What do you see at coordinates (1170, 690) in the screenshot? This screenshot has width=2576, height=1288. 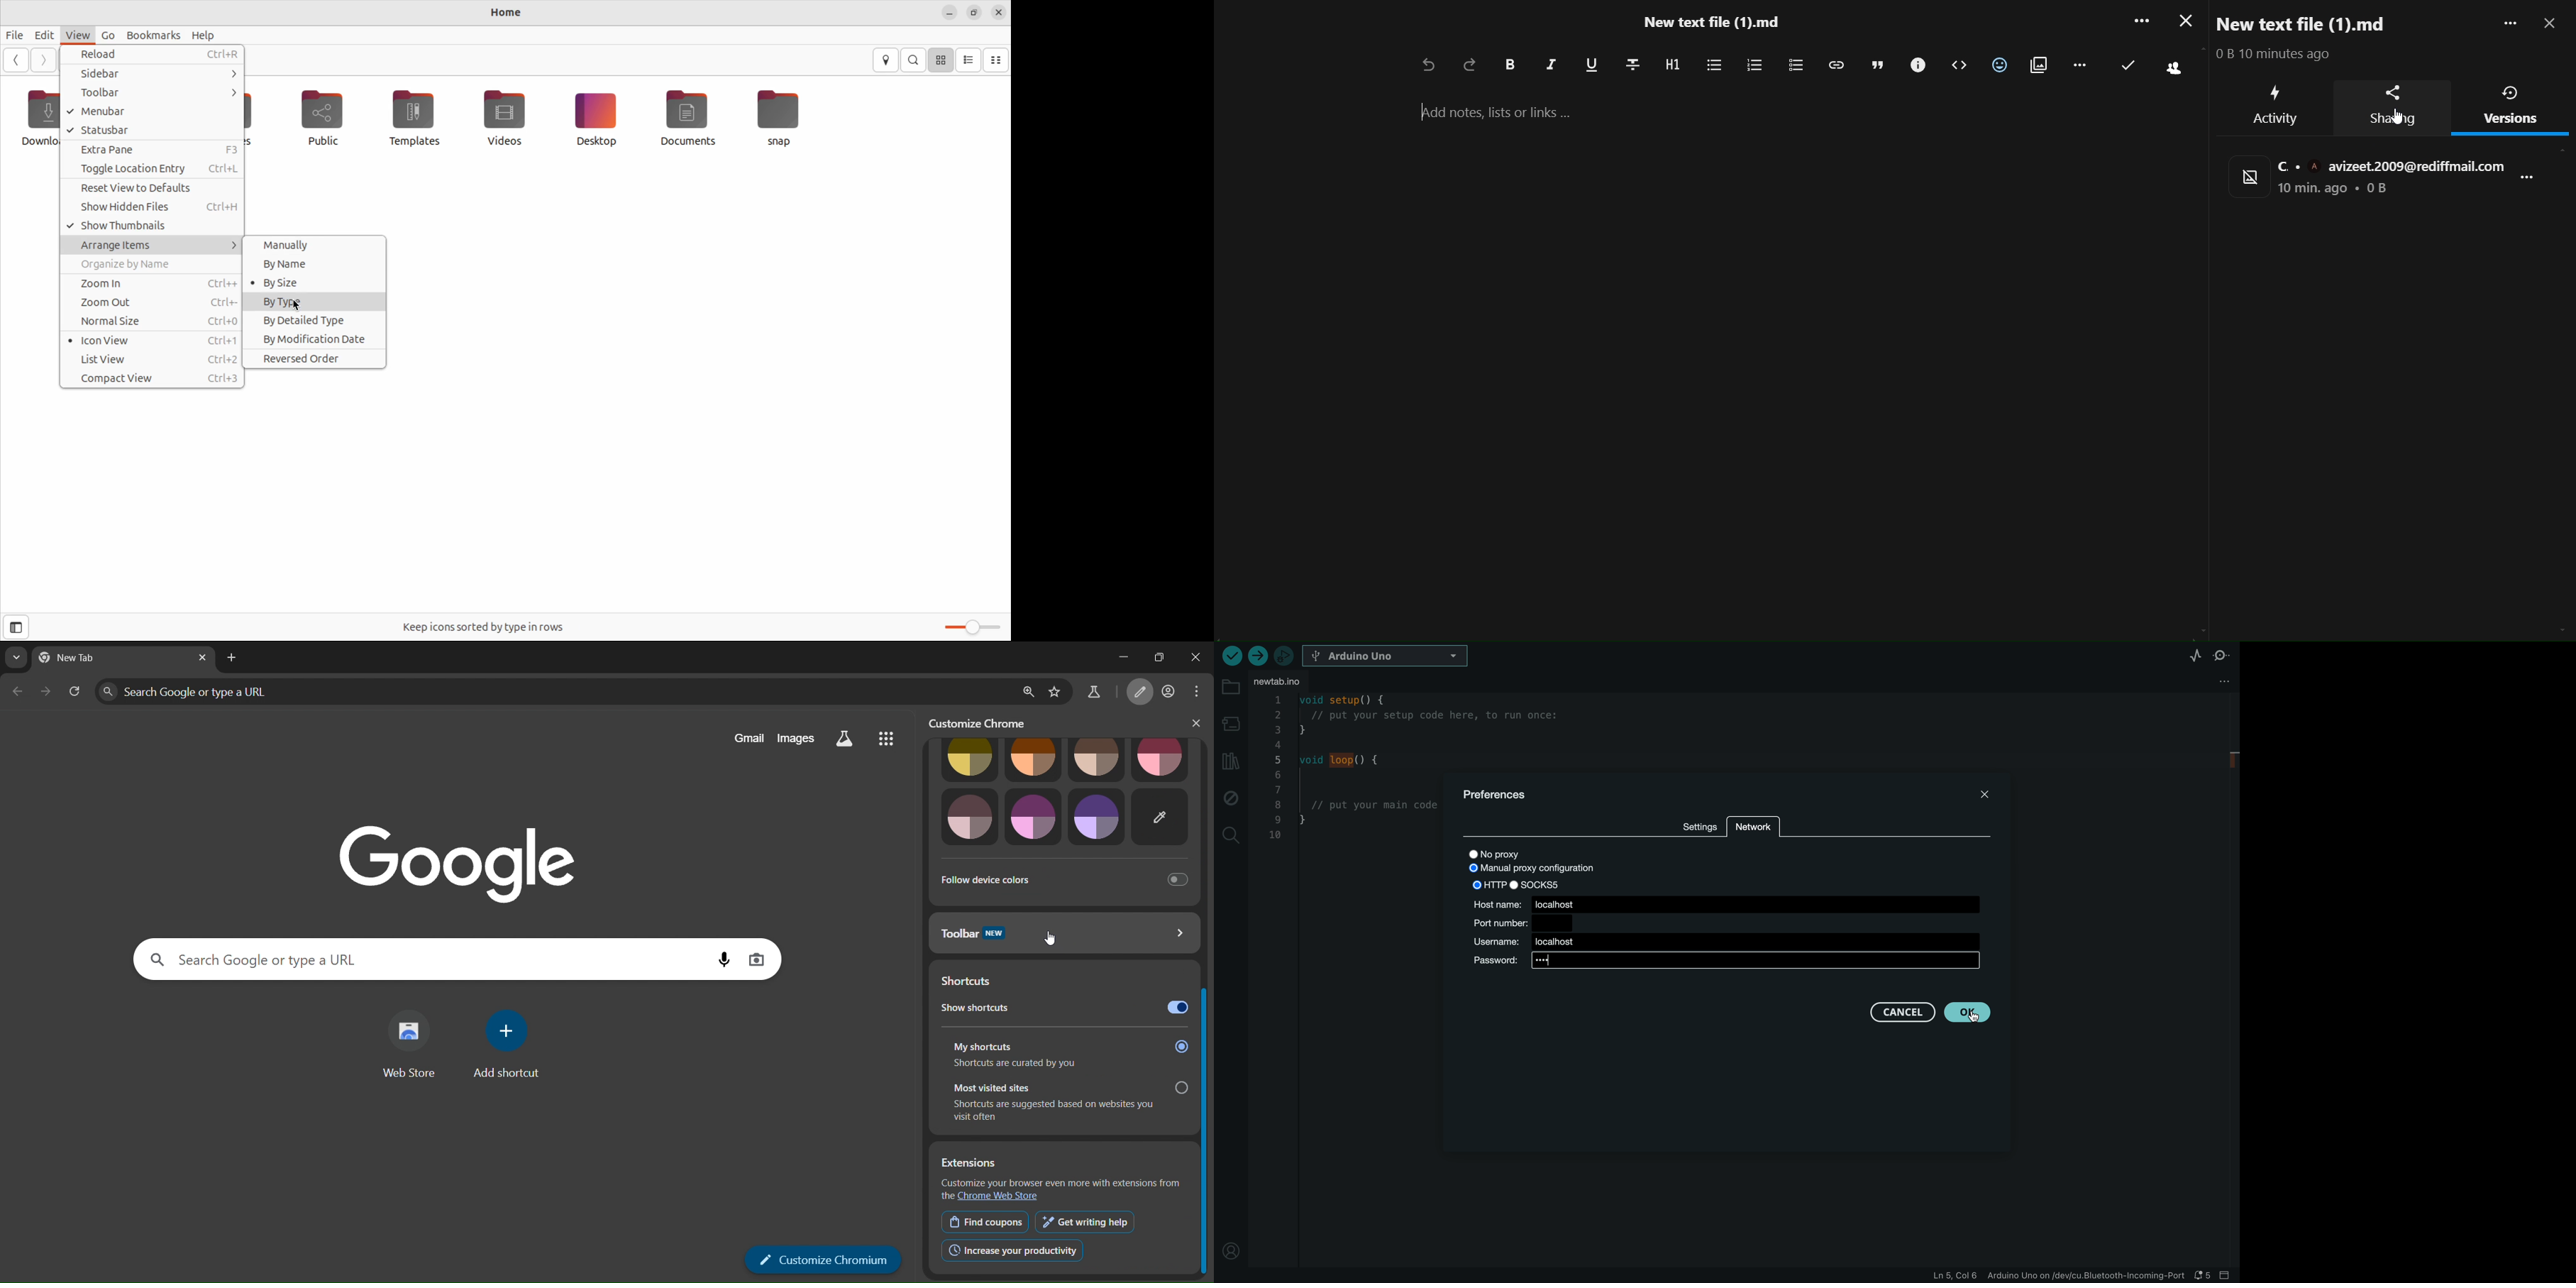 I see `account` at bounding box center [1170, 690].